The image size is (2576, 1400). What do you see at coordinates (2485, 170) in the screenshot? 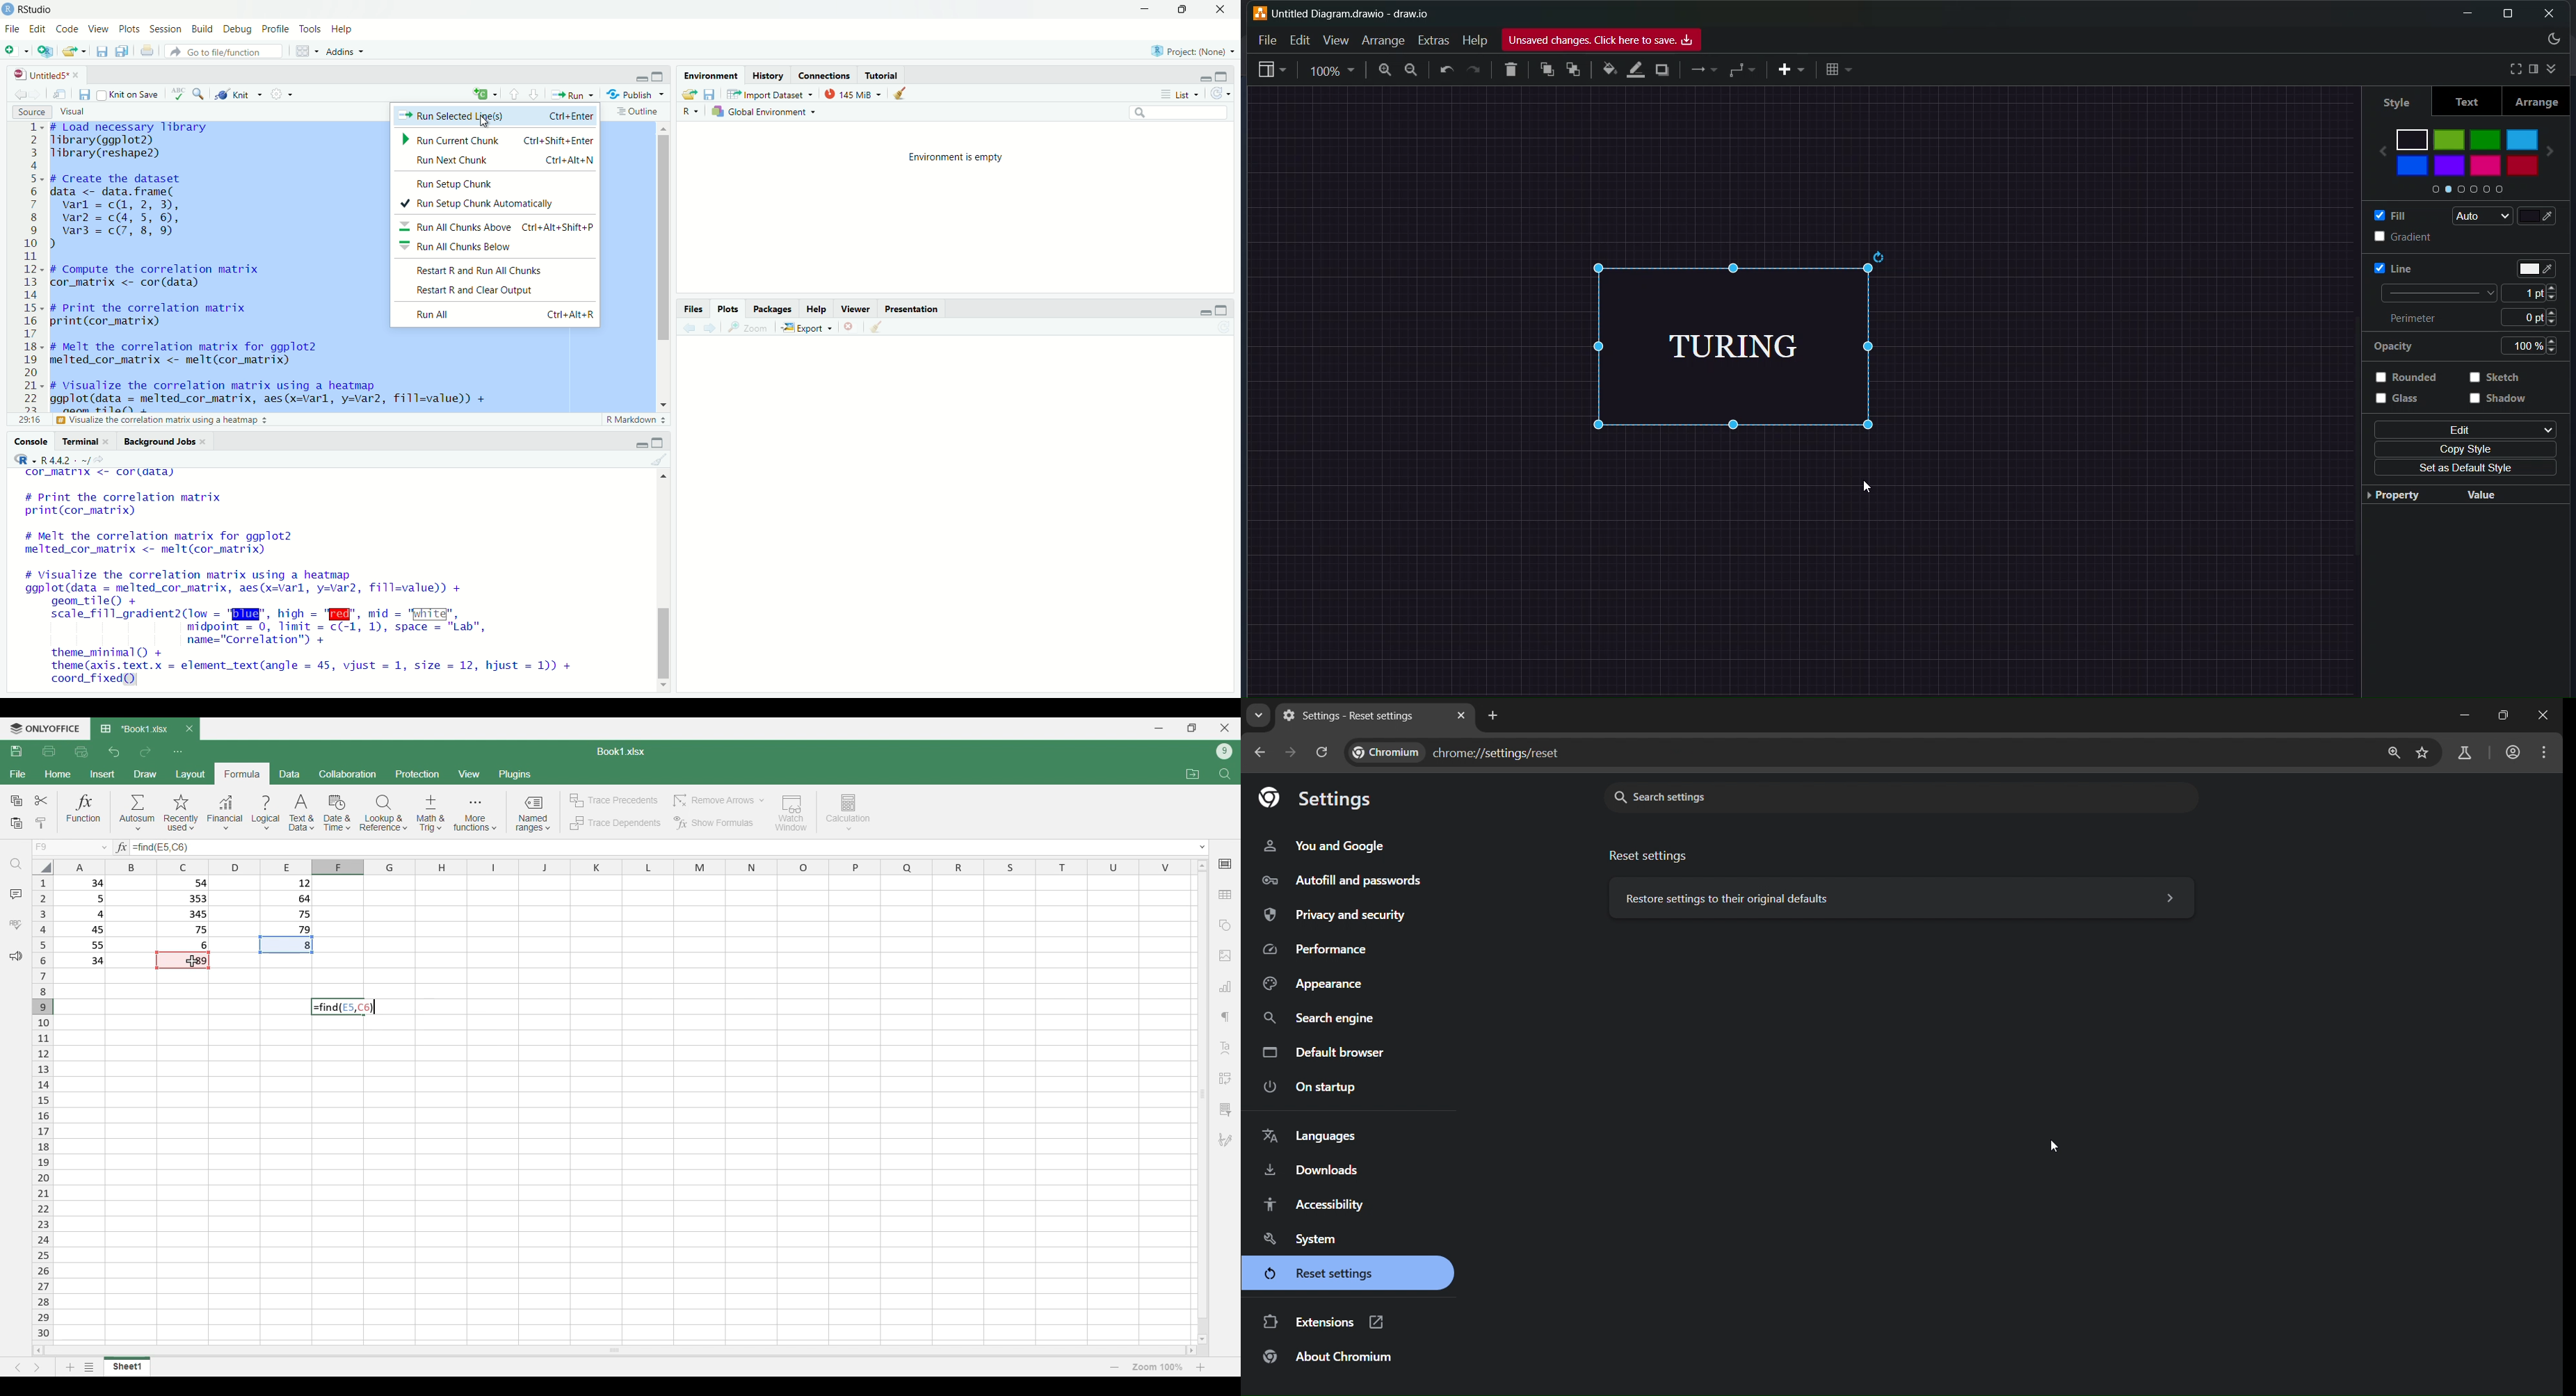
I see `pink` at bounding box center [2485, 170].